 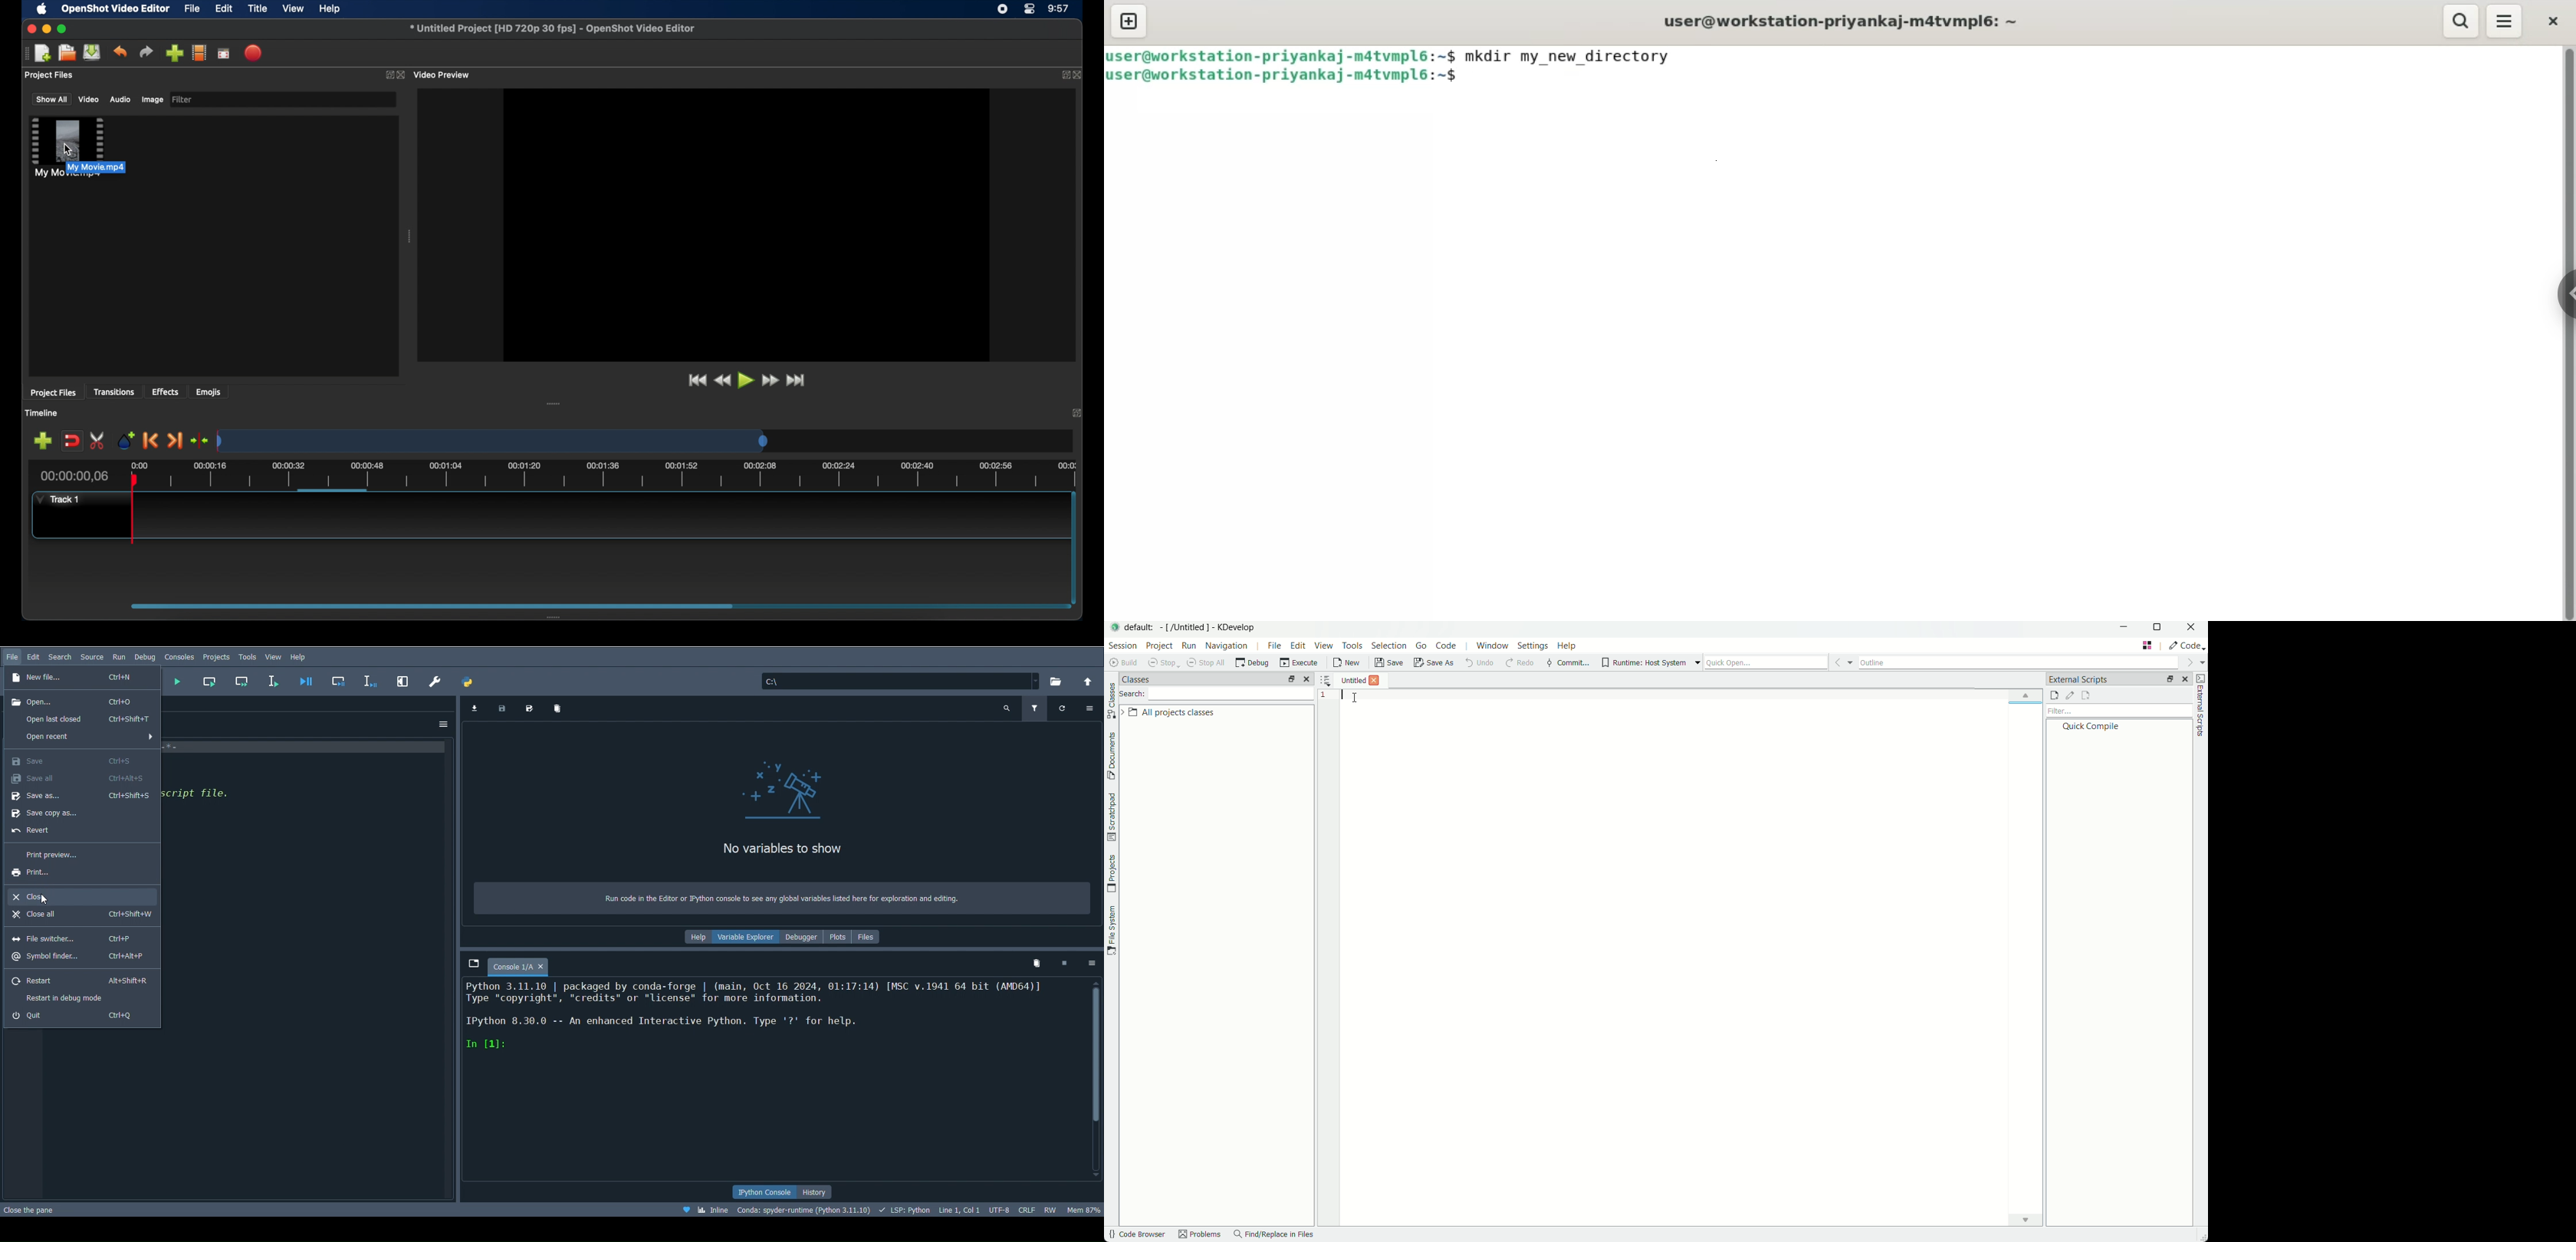 I want to click on Restart in debug mode, so click(x=60, y=997).